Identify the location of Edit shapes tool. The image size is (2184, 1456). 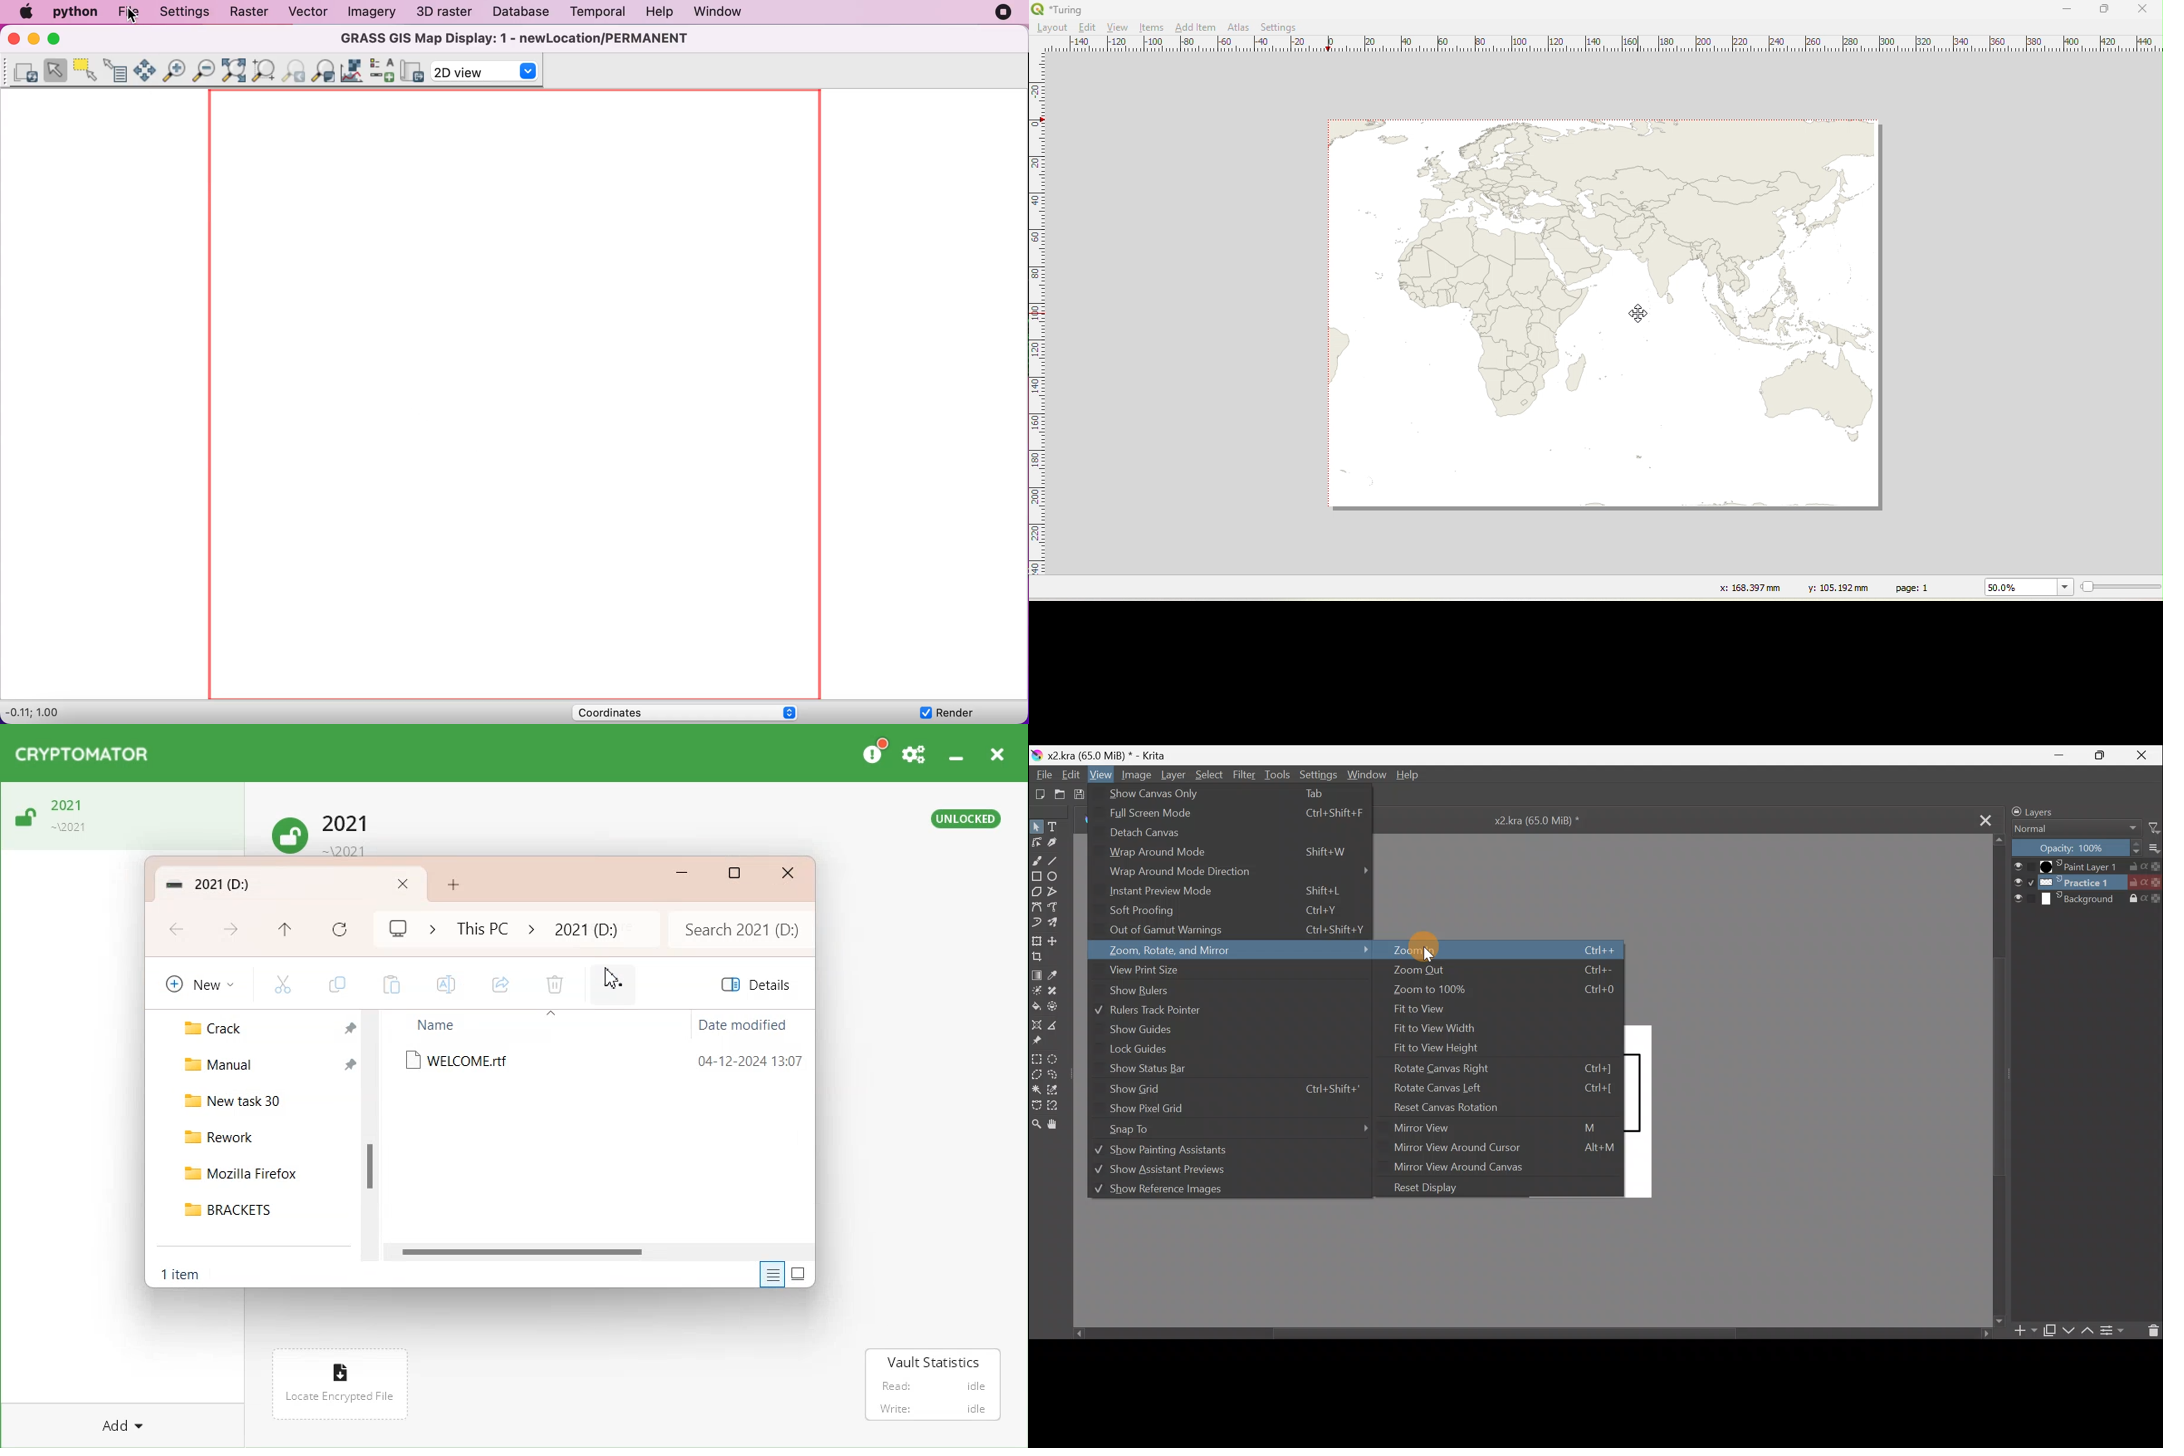
(1037, 844).